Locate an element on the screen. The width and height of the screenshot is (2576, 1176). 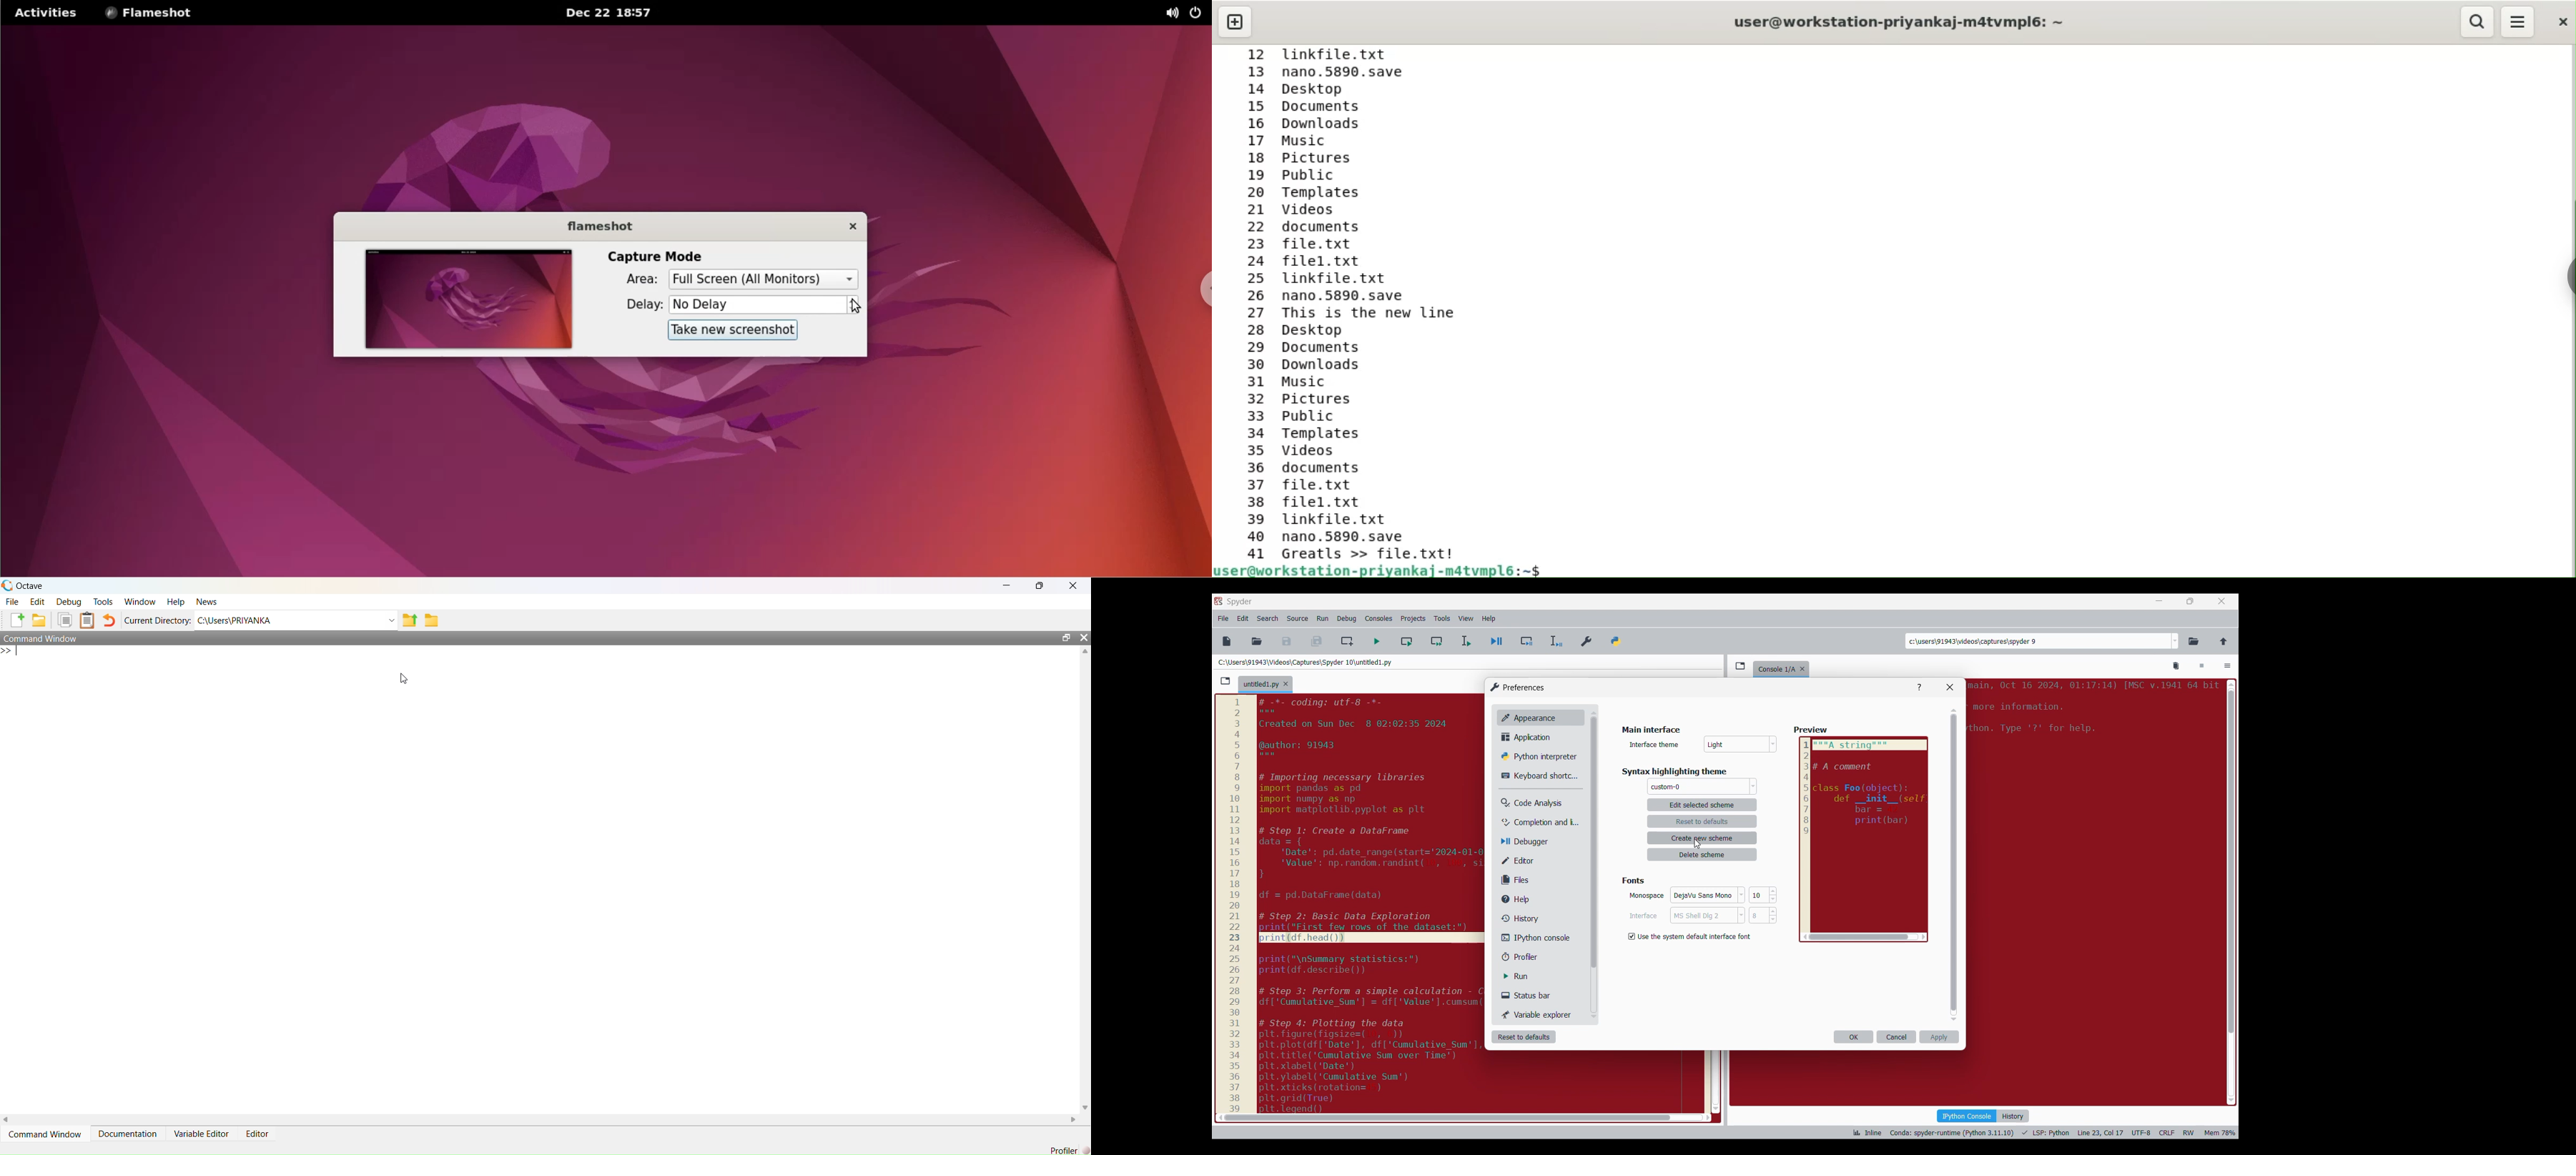
Tools menu is located at coordinates (1442, 619).